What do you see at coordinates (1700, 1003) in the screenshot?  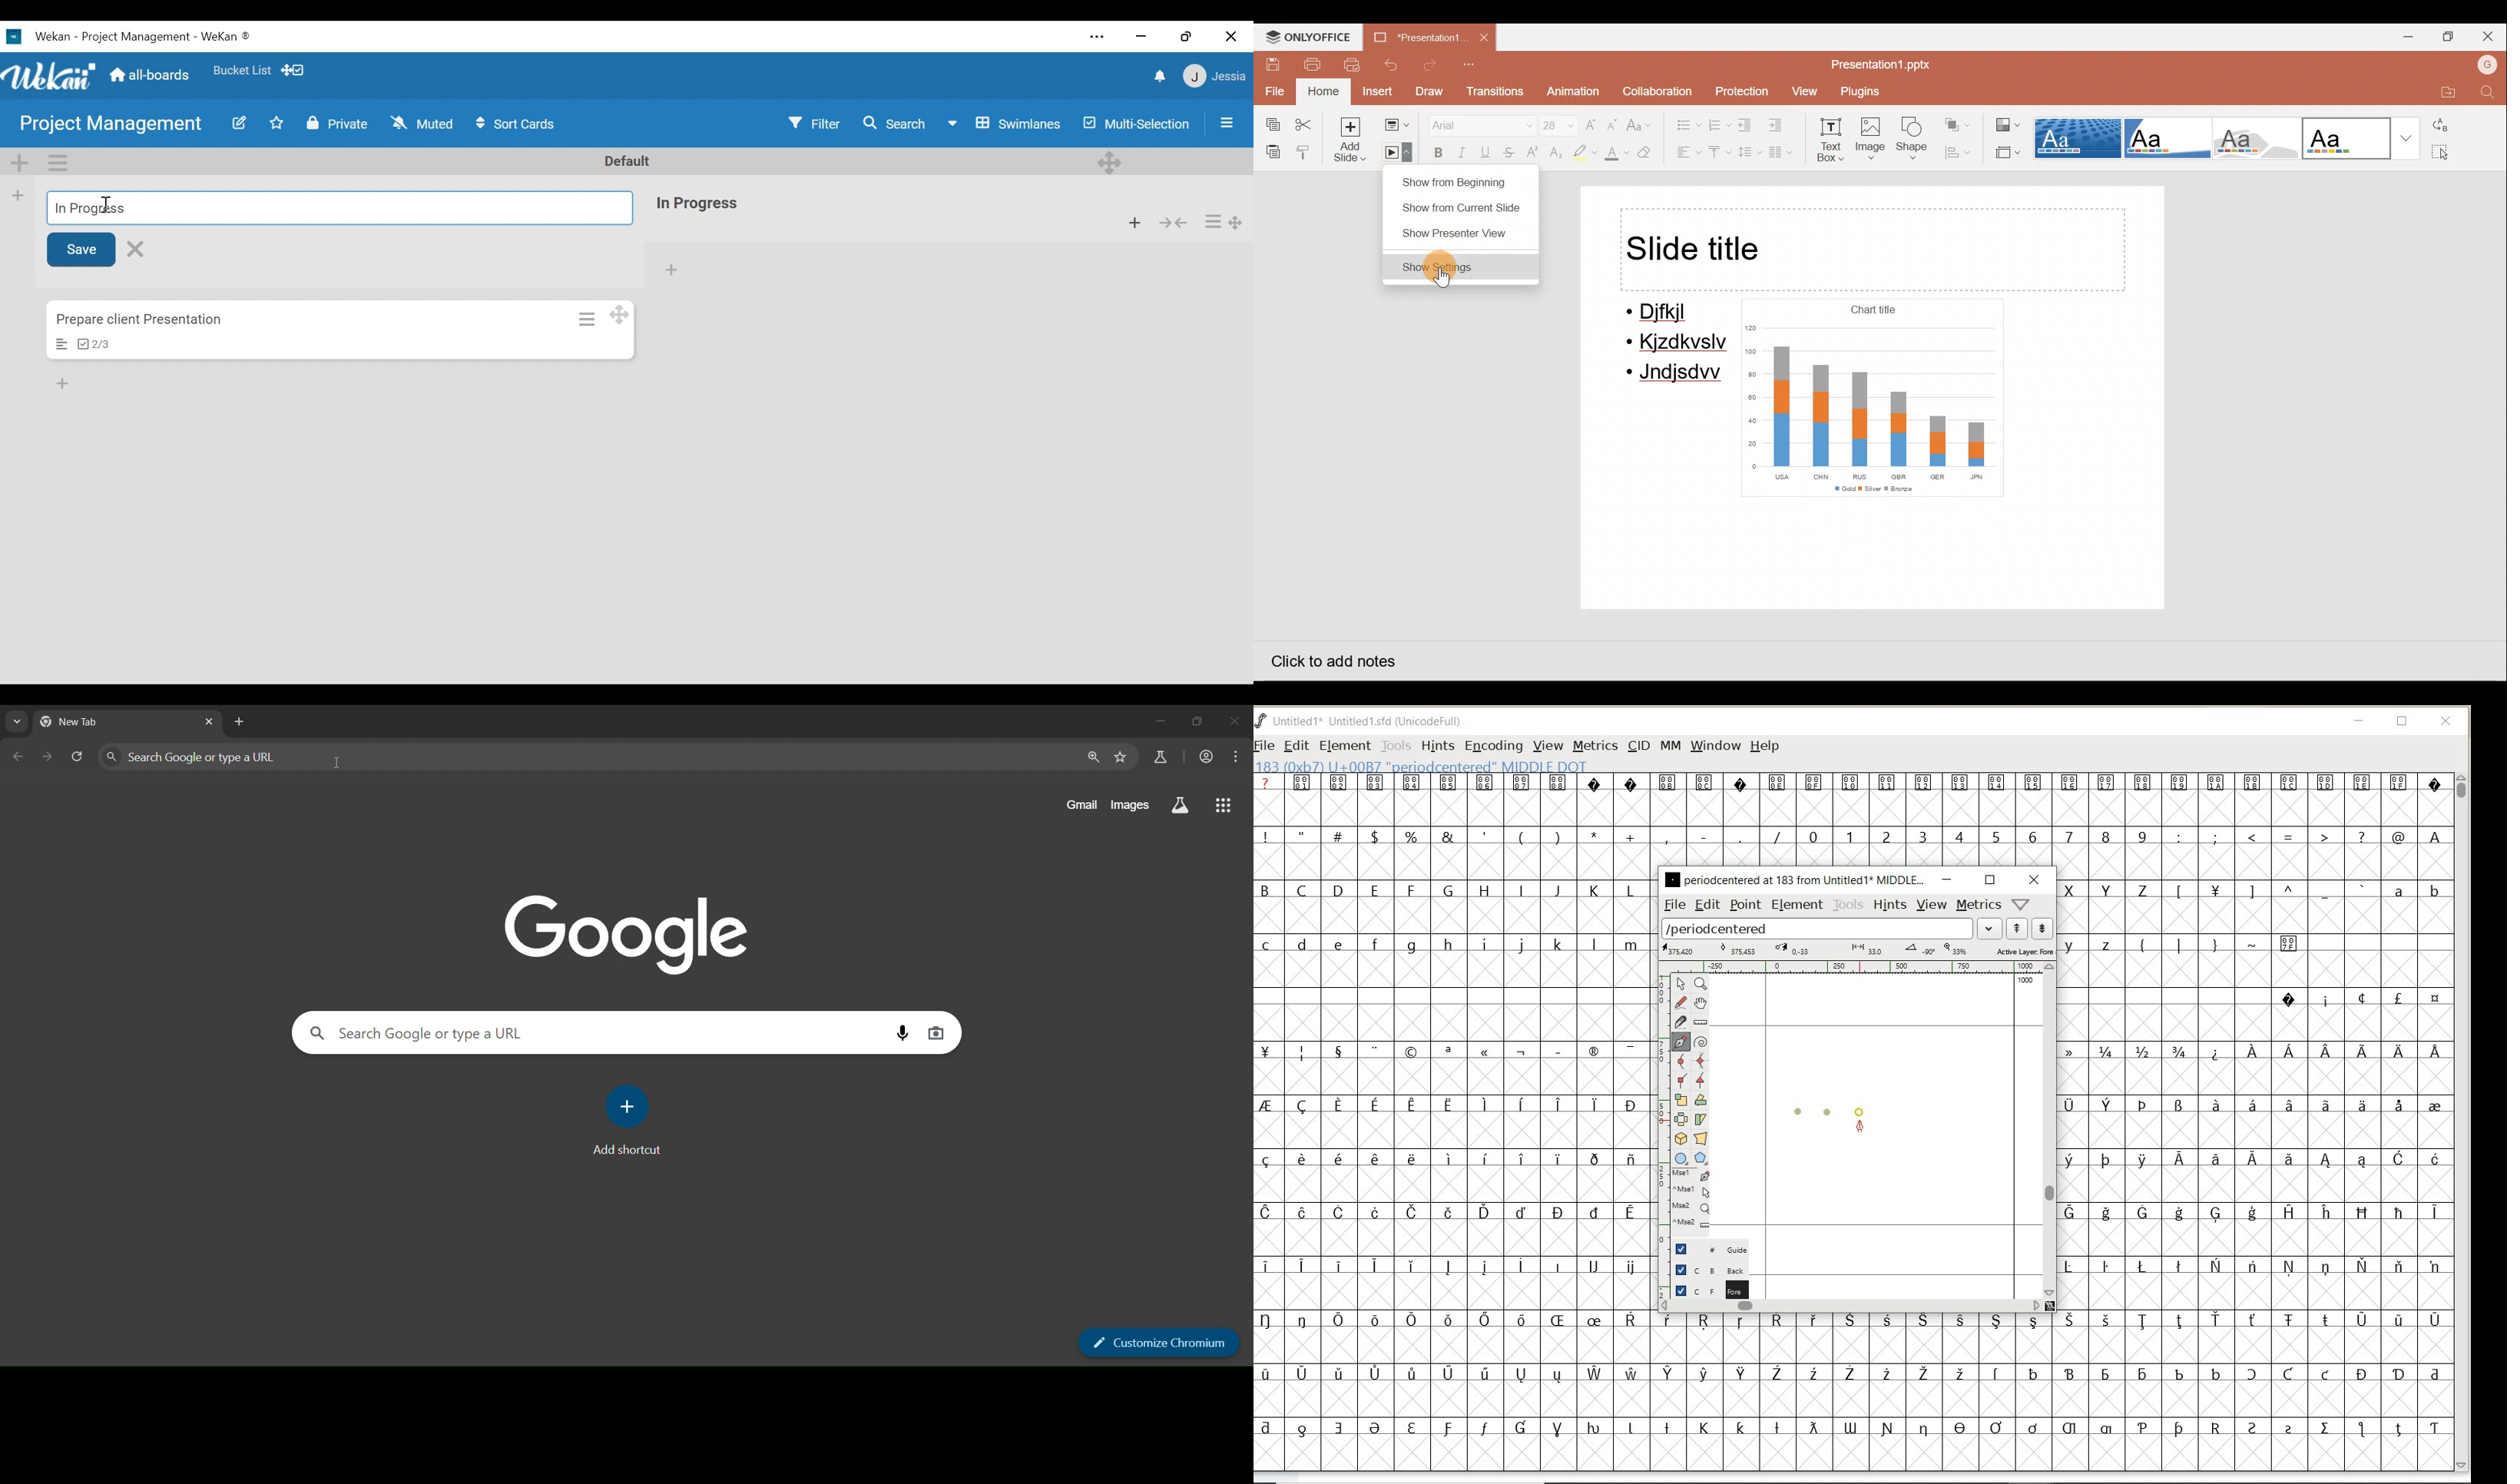 I see `scroll by hand` at bounding box center [1700, 1003].